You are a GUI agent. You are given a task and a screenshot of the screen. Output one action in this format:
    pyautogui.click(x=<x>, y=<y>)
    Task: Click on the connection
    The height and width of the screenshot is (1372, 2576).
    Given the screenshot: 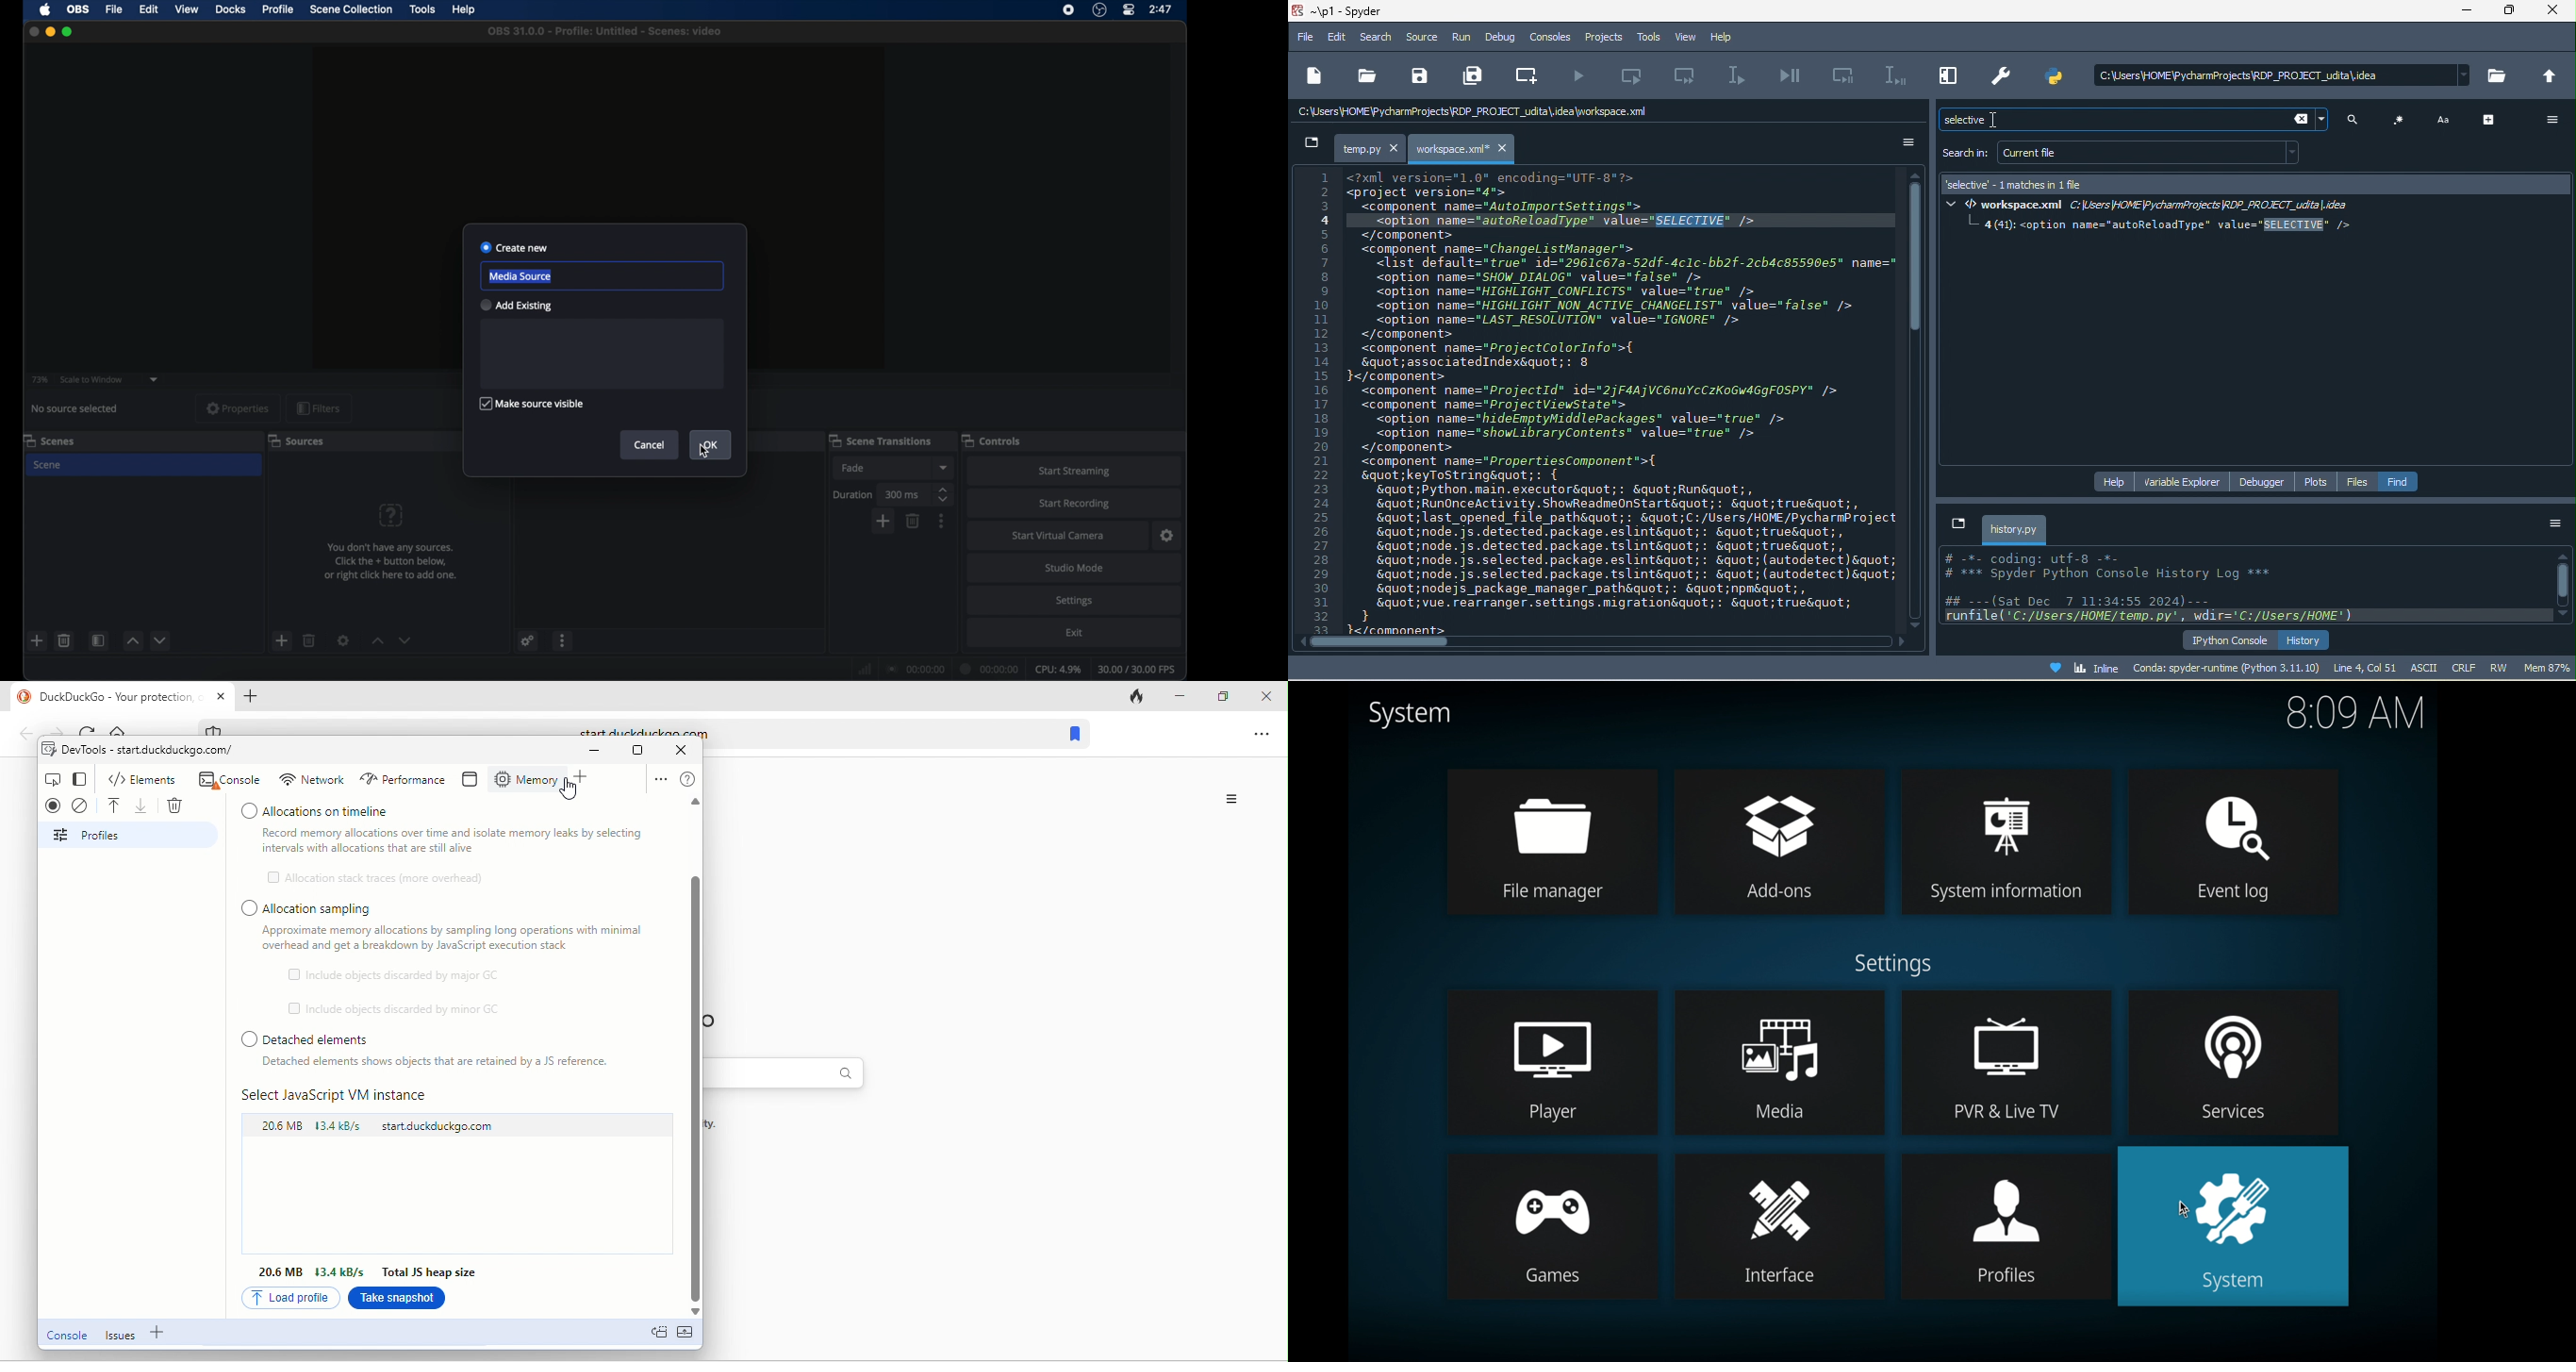 What is the action you would take?
    pyautogui.click(x=916, y=669)
    